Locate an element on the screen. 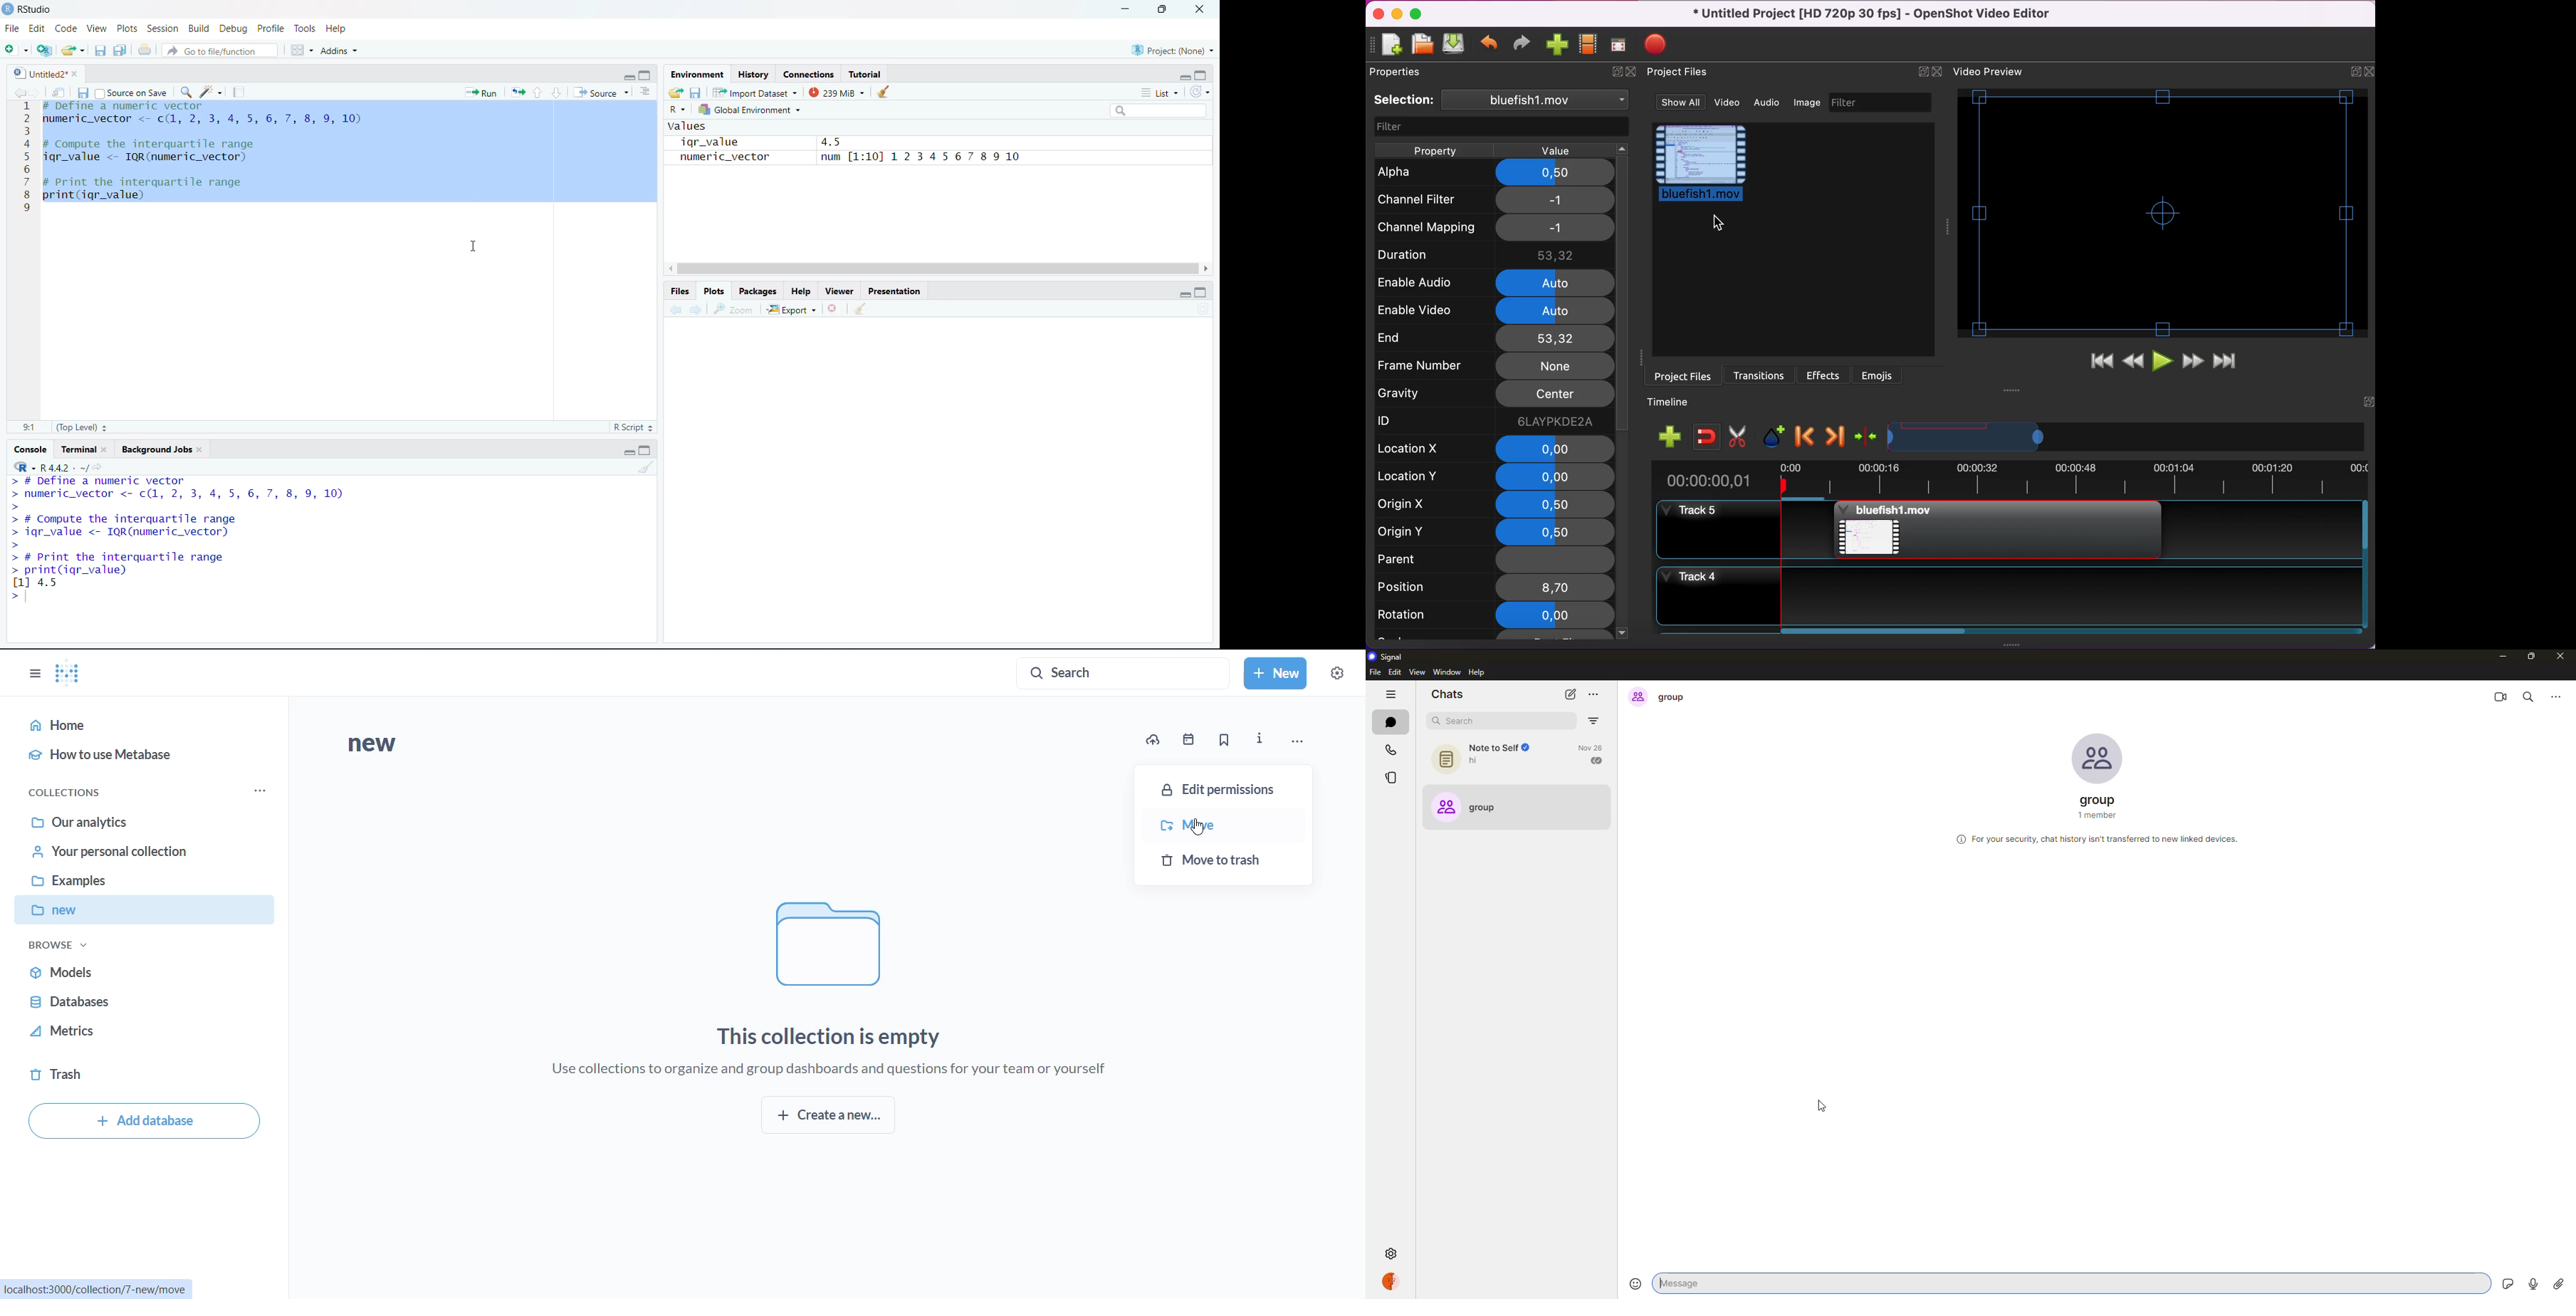 This screenshot has height=1316, width=2576. 53,32 is located at coordinates (1556, 255).